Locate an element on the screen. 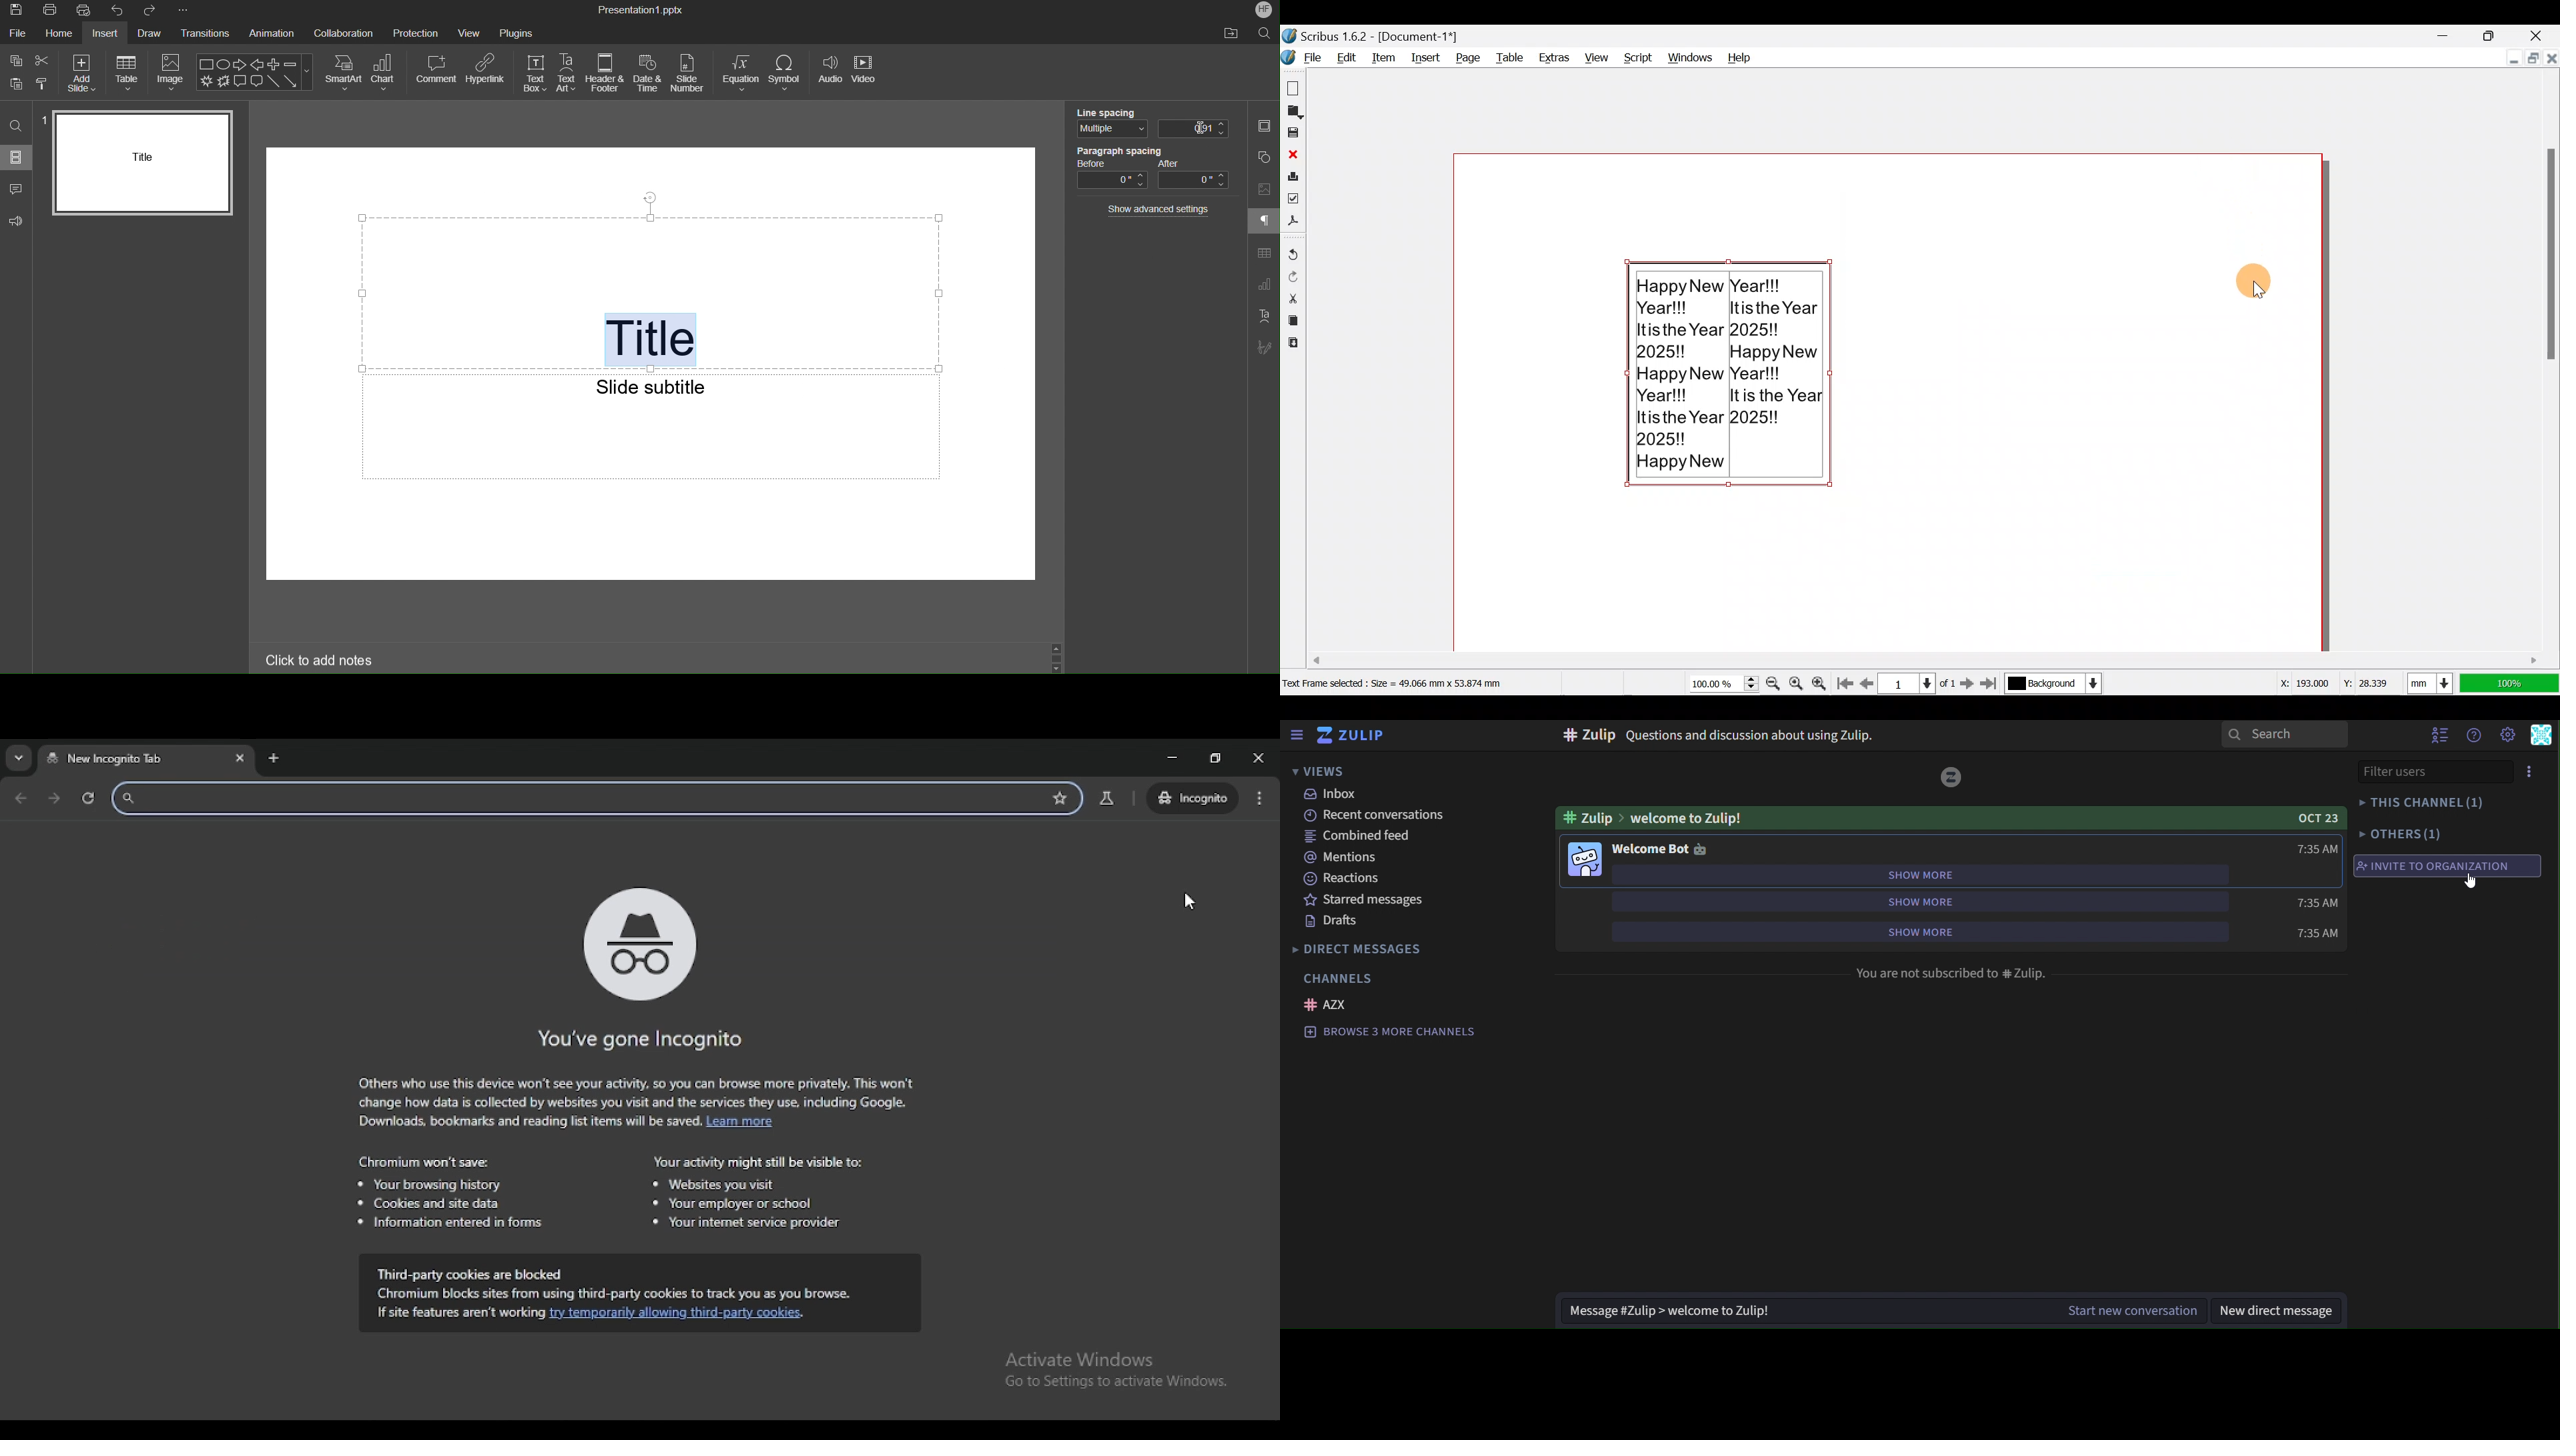 The width and height of the screenshot is (2576, 1456). Paragraph Settings is located at coordinates (1263, 222).